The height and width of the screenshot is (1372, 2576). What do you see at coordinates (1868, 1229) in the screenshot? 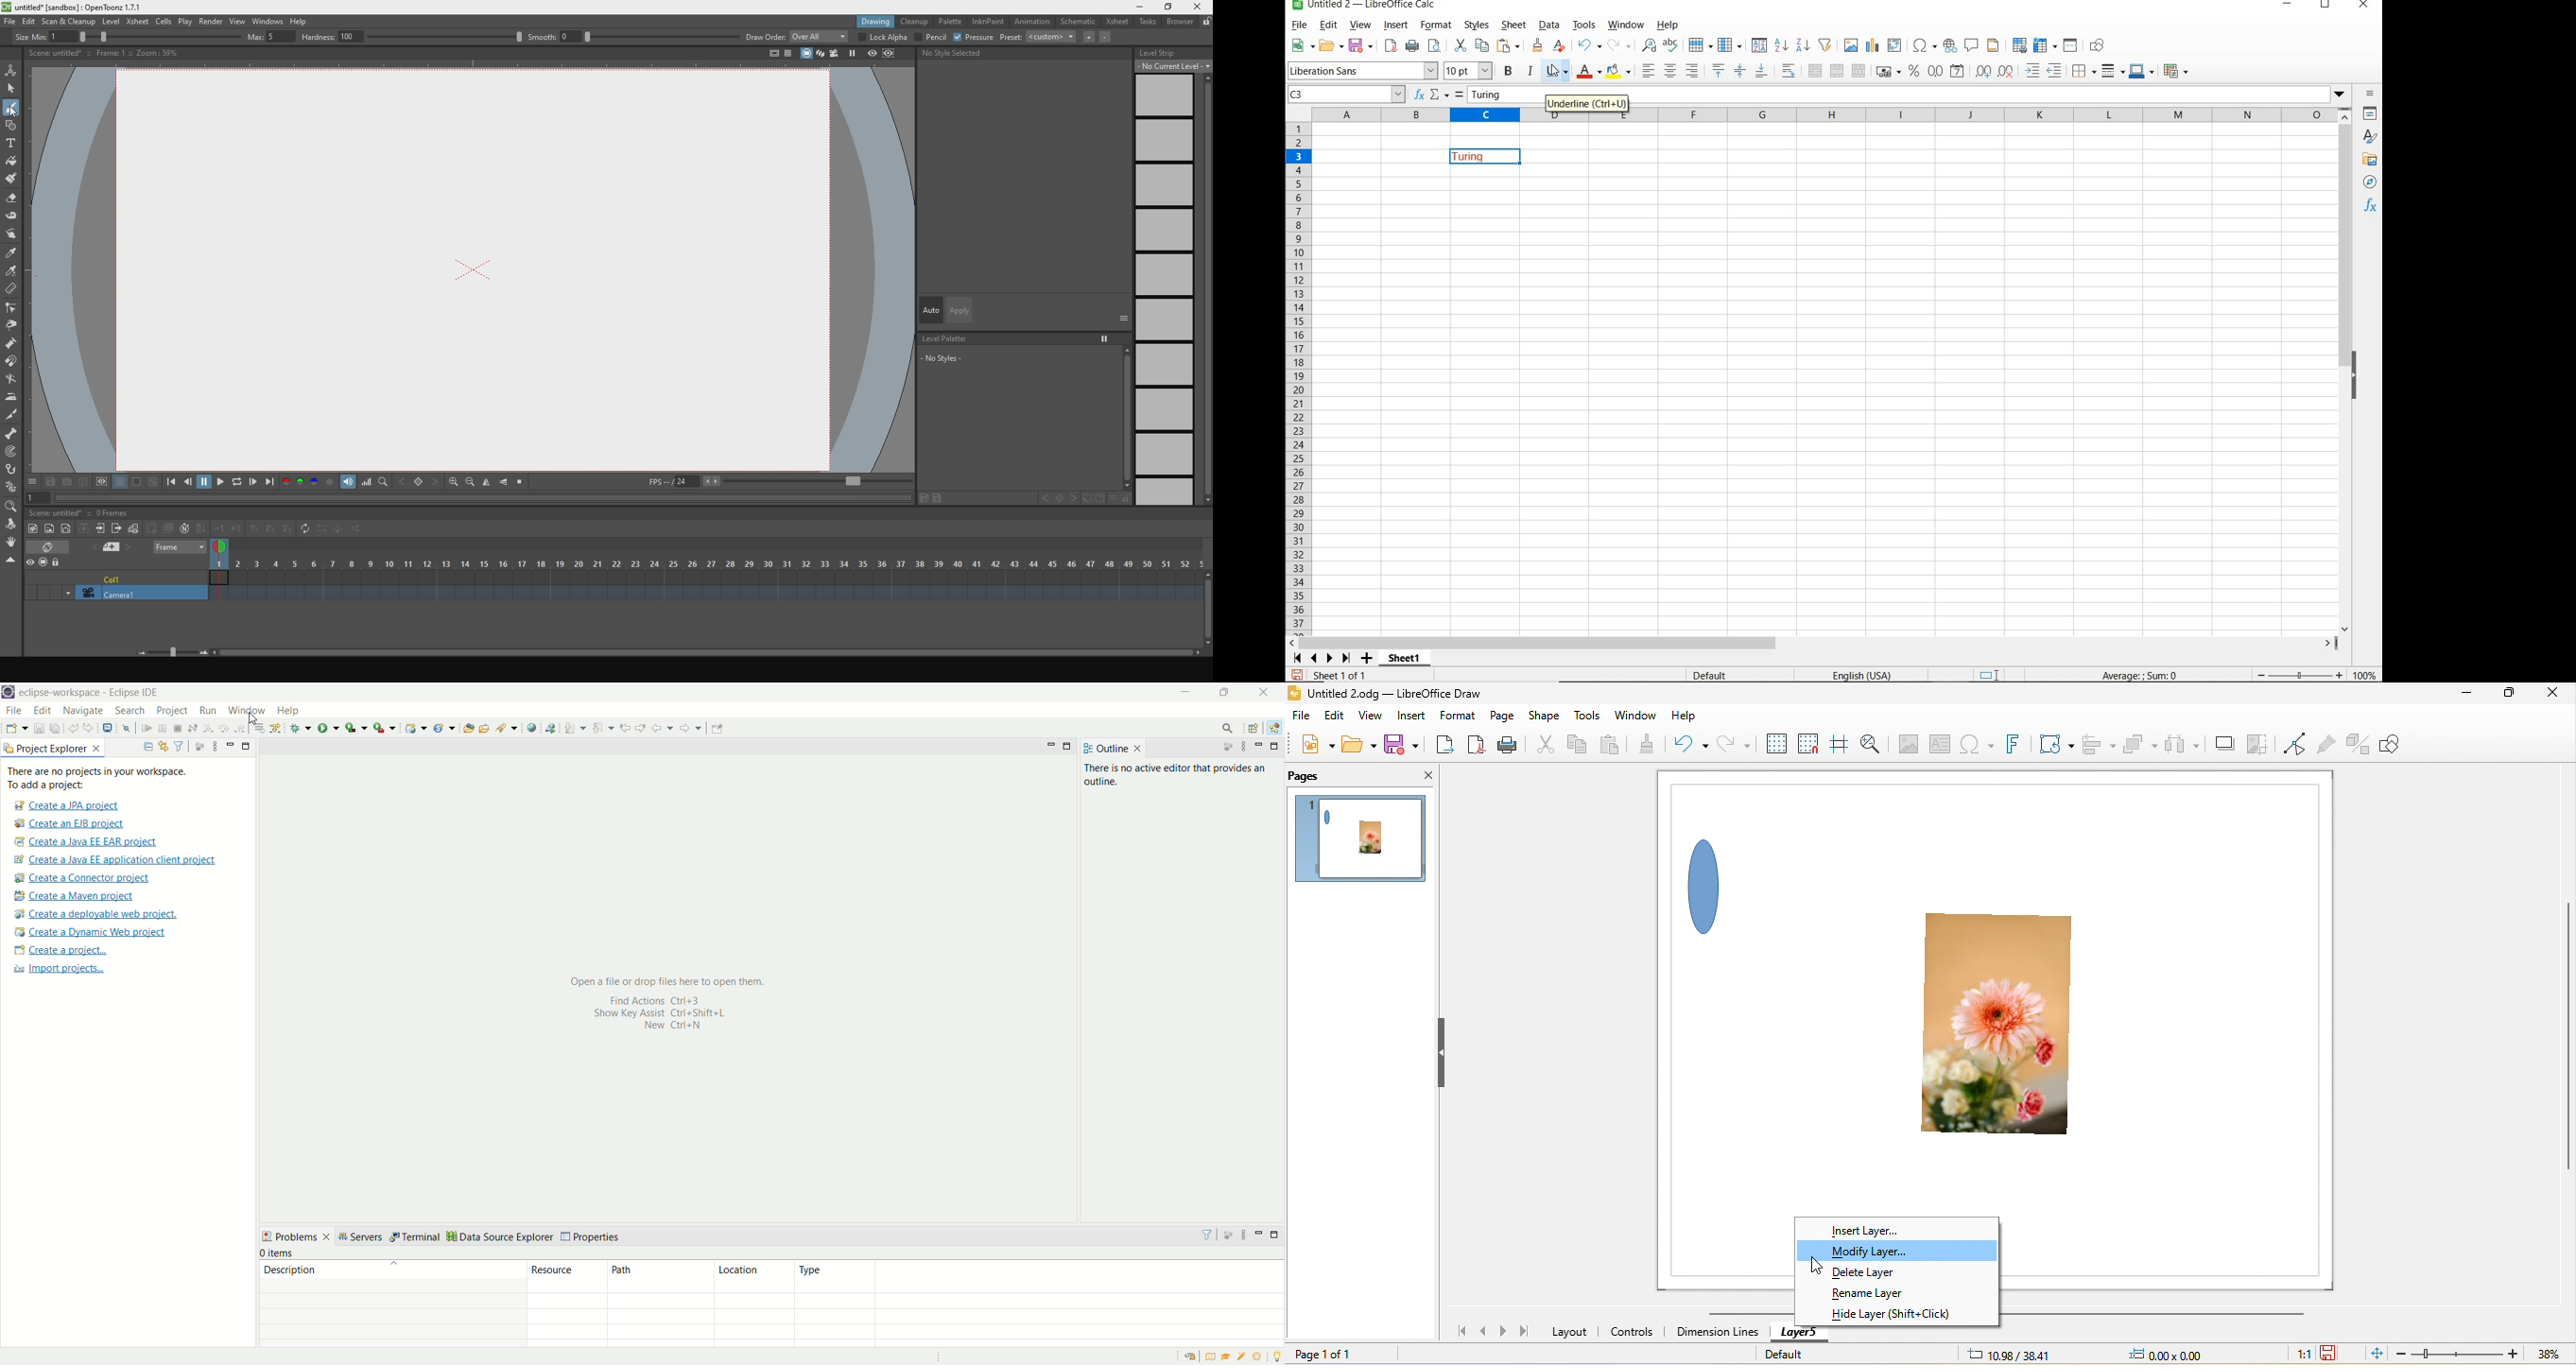
I see `insert layer` at bounding box center [1868, 1229].